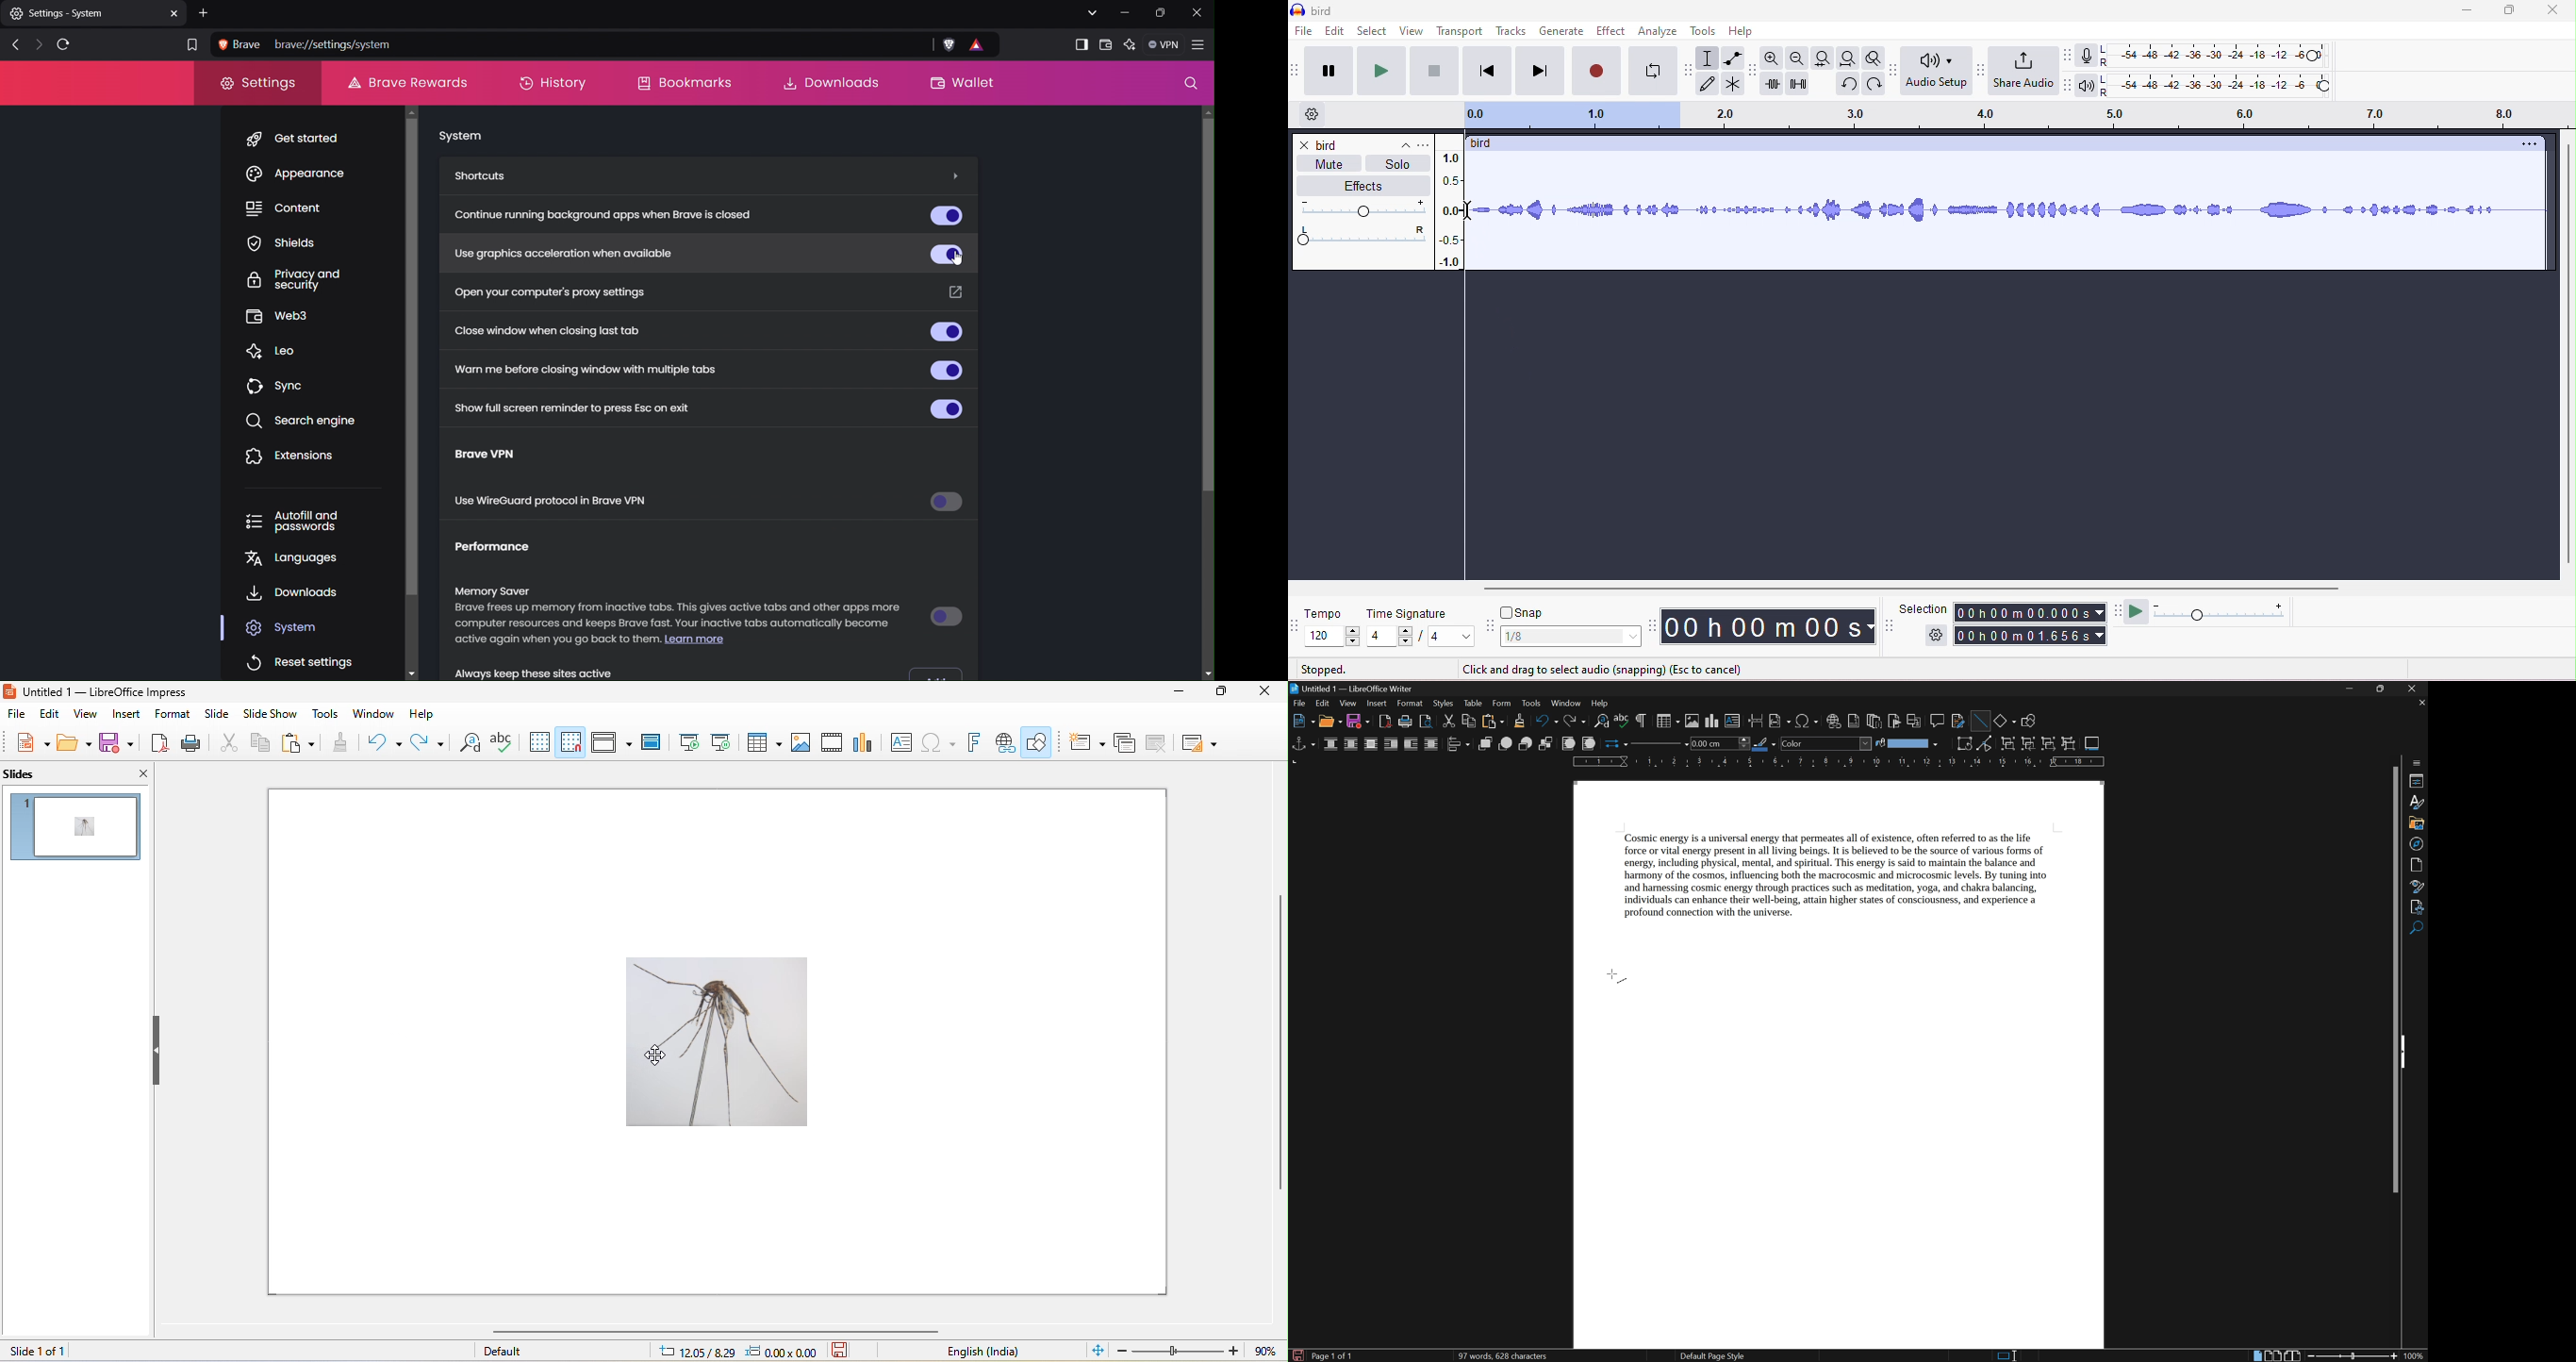  Describe the element at coordinates (2008, 1356) in the screenshot. I see `standard selection. click to change selection mode.` at that location.